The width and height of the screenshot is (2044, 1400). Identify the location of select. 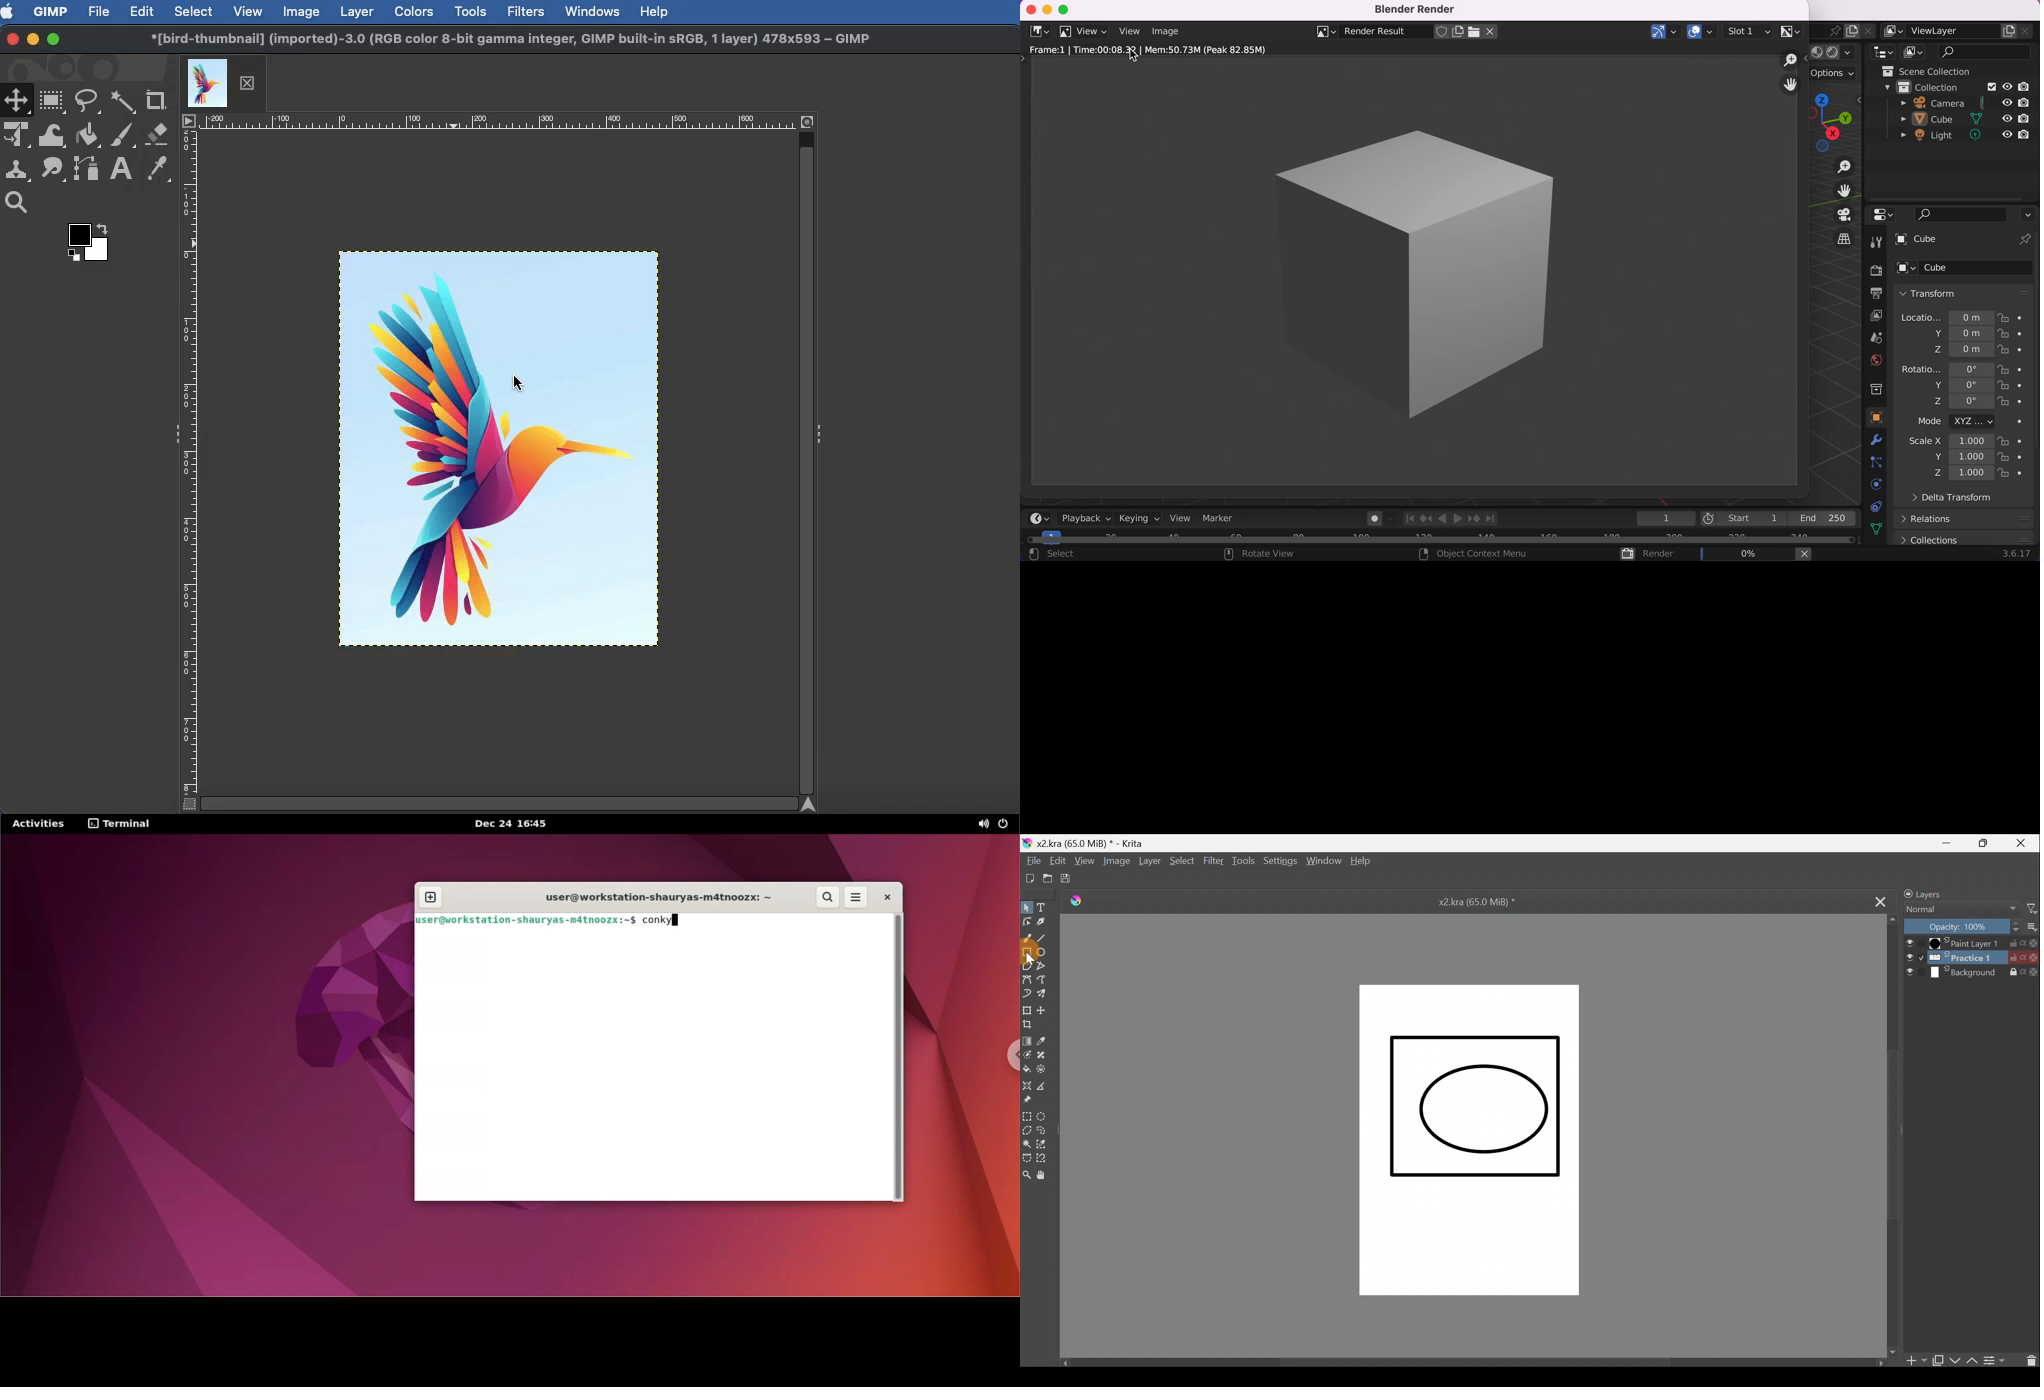
(1070, 554).